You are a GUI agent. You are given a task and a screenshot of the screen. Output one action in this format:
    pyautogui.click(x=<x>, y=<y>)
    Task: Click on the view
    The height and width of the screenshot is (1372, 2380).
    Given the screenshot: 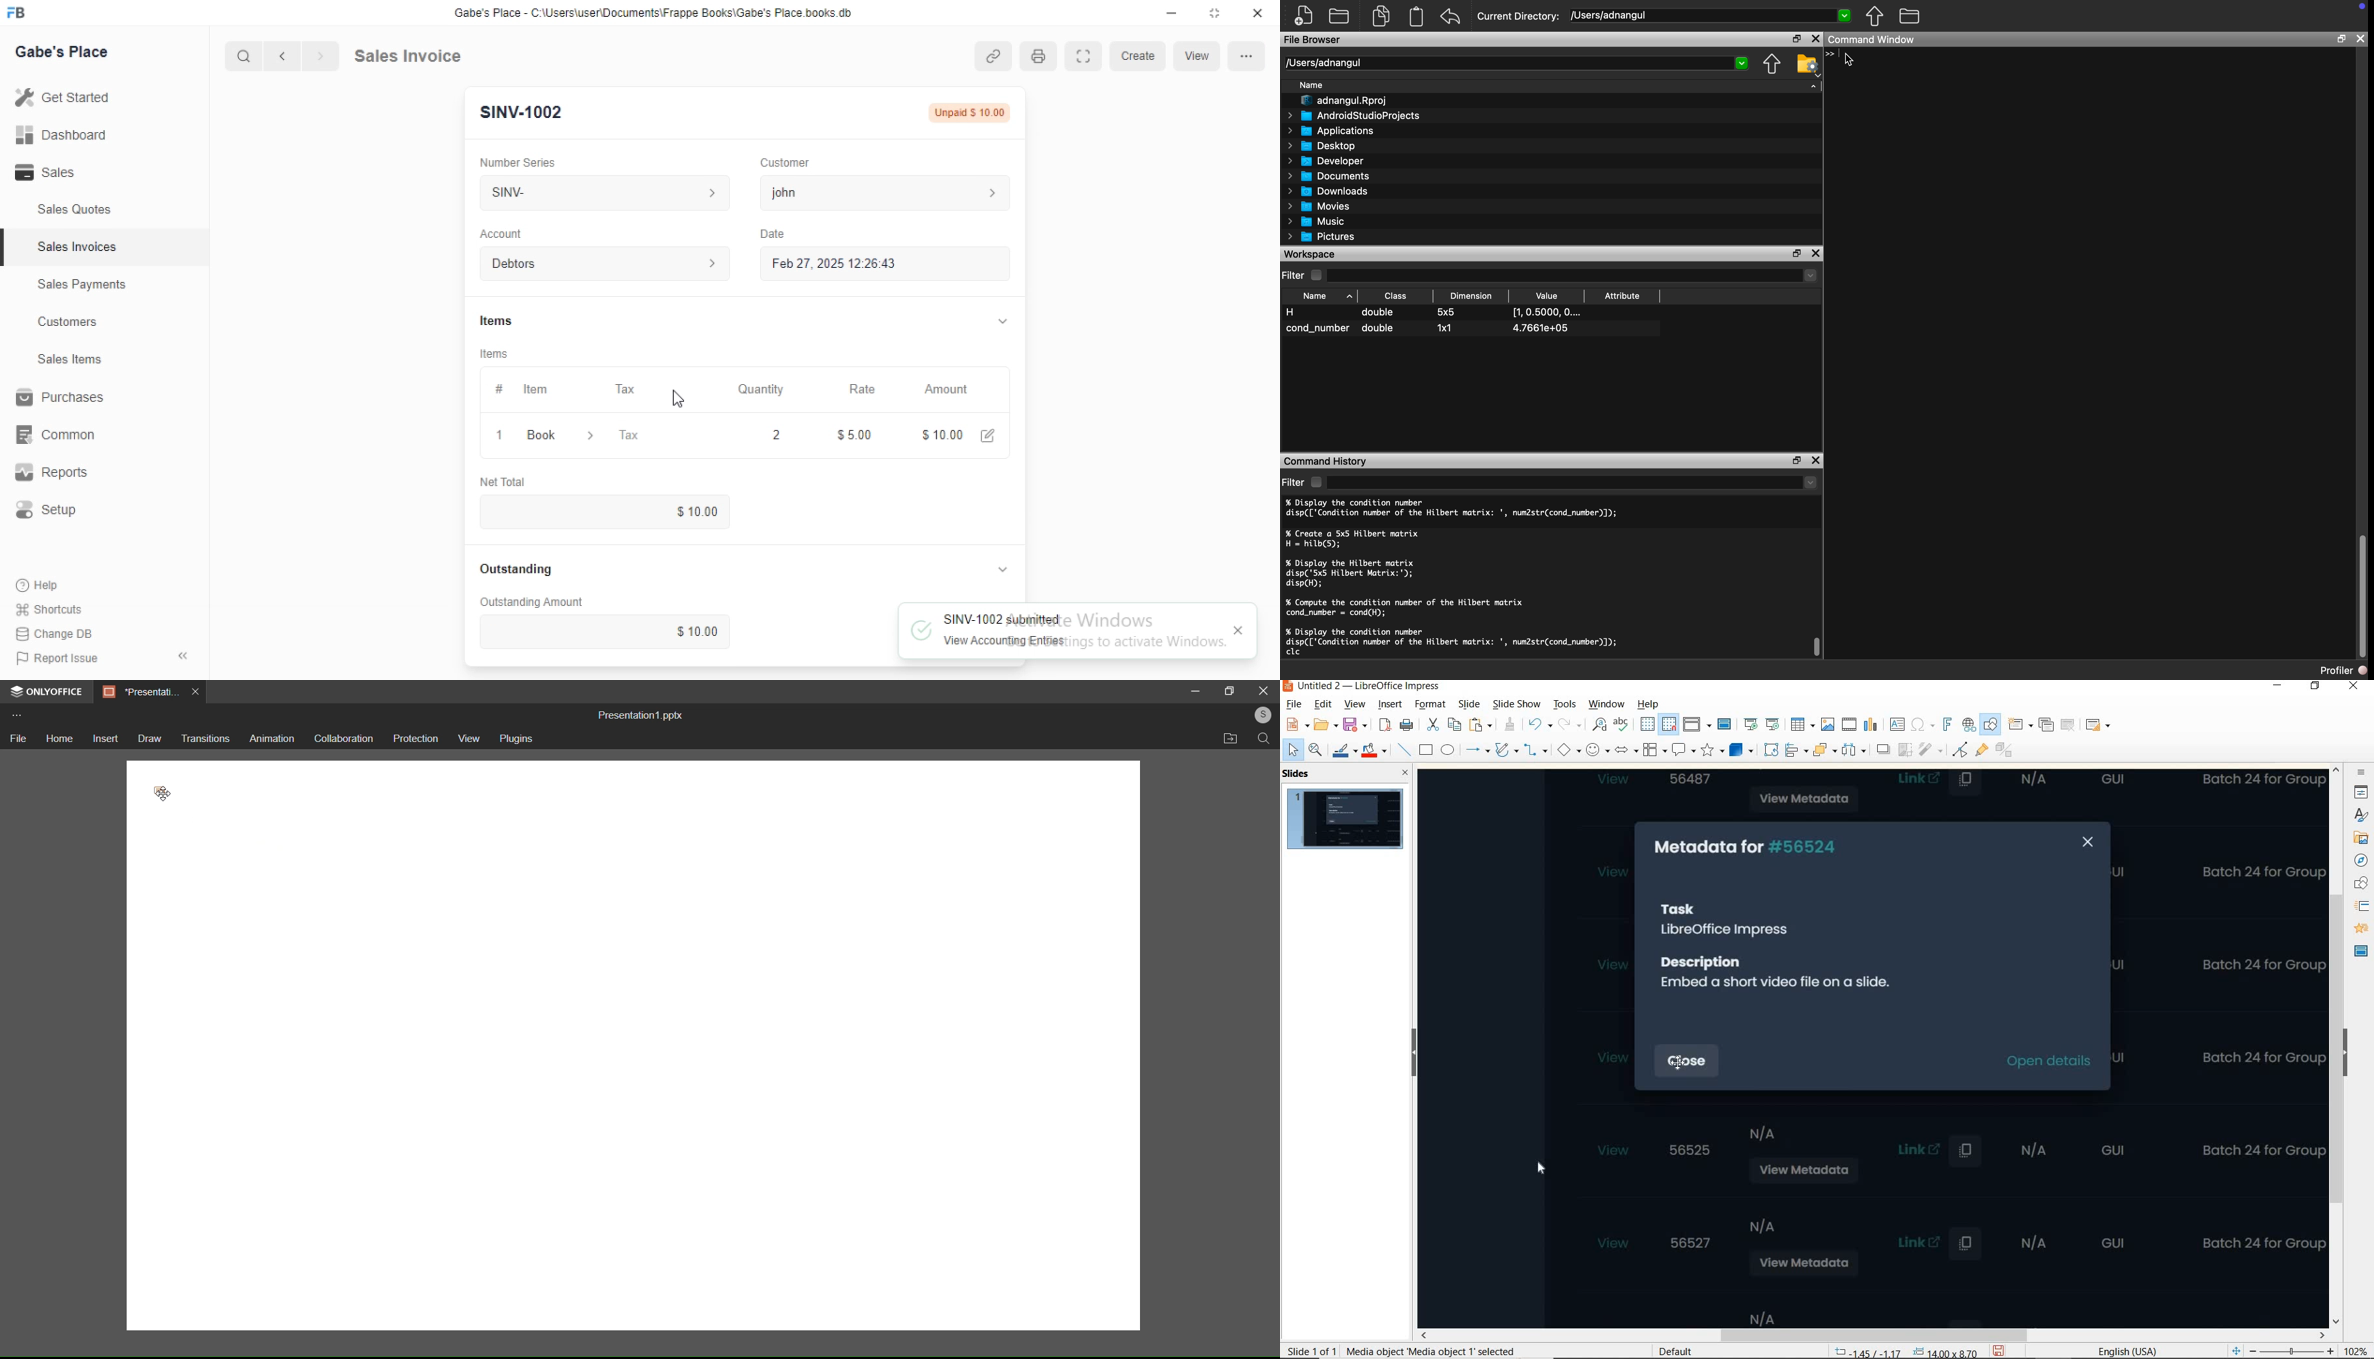 What is the action you would take?
    pyautogui.click(x=469, y=739)
    